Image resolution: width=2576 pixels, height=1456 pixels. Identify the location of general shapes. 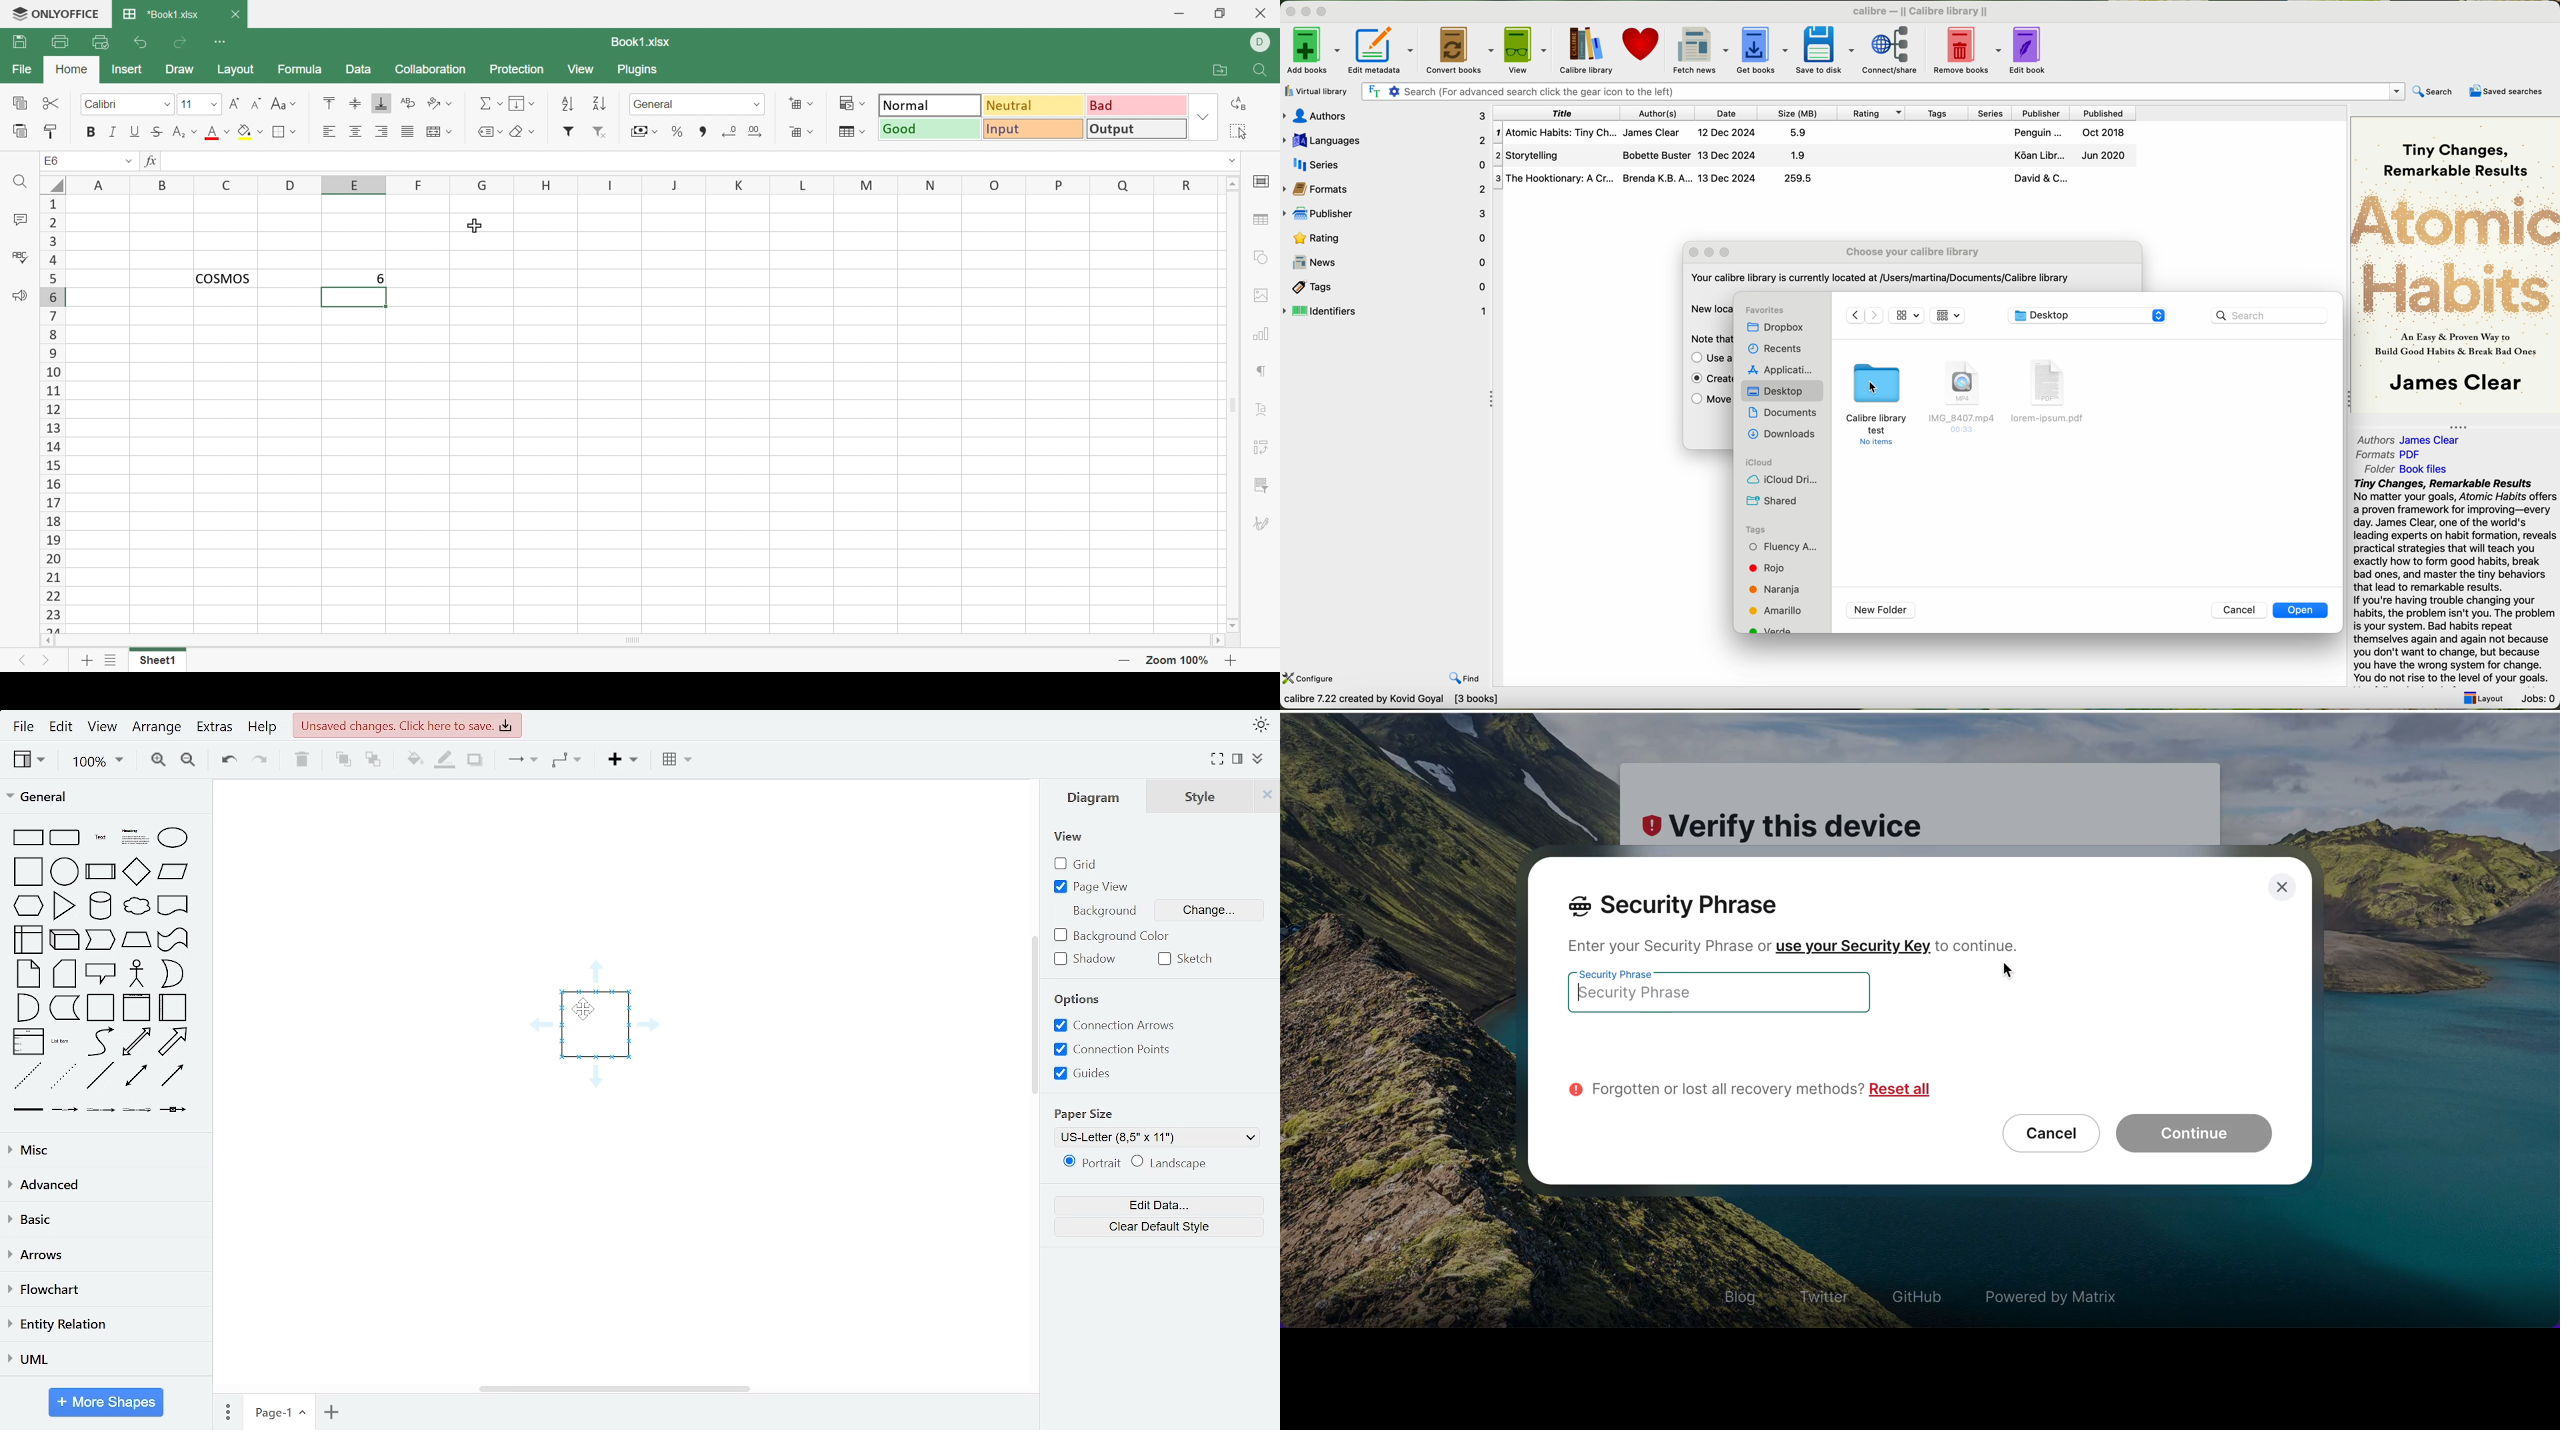
(26, 904).